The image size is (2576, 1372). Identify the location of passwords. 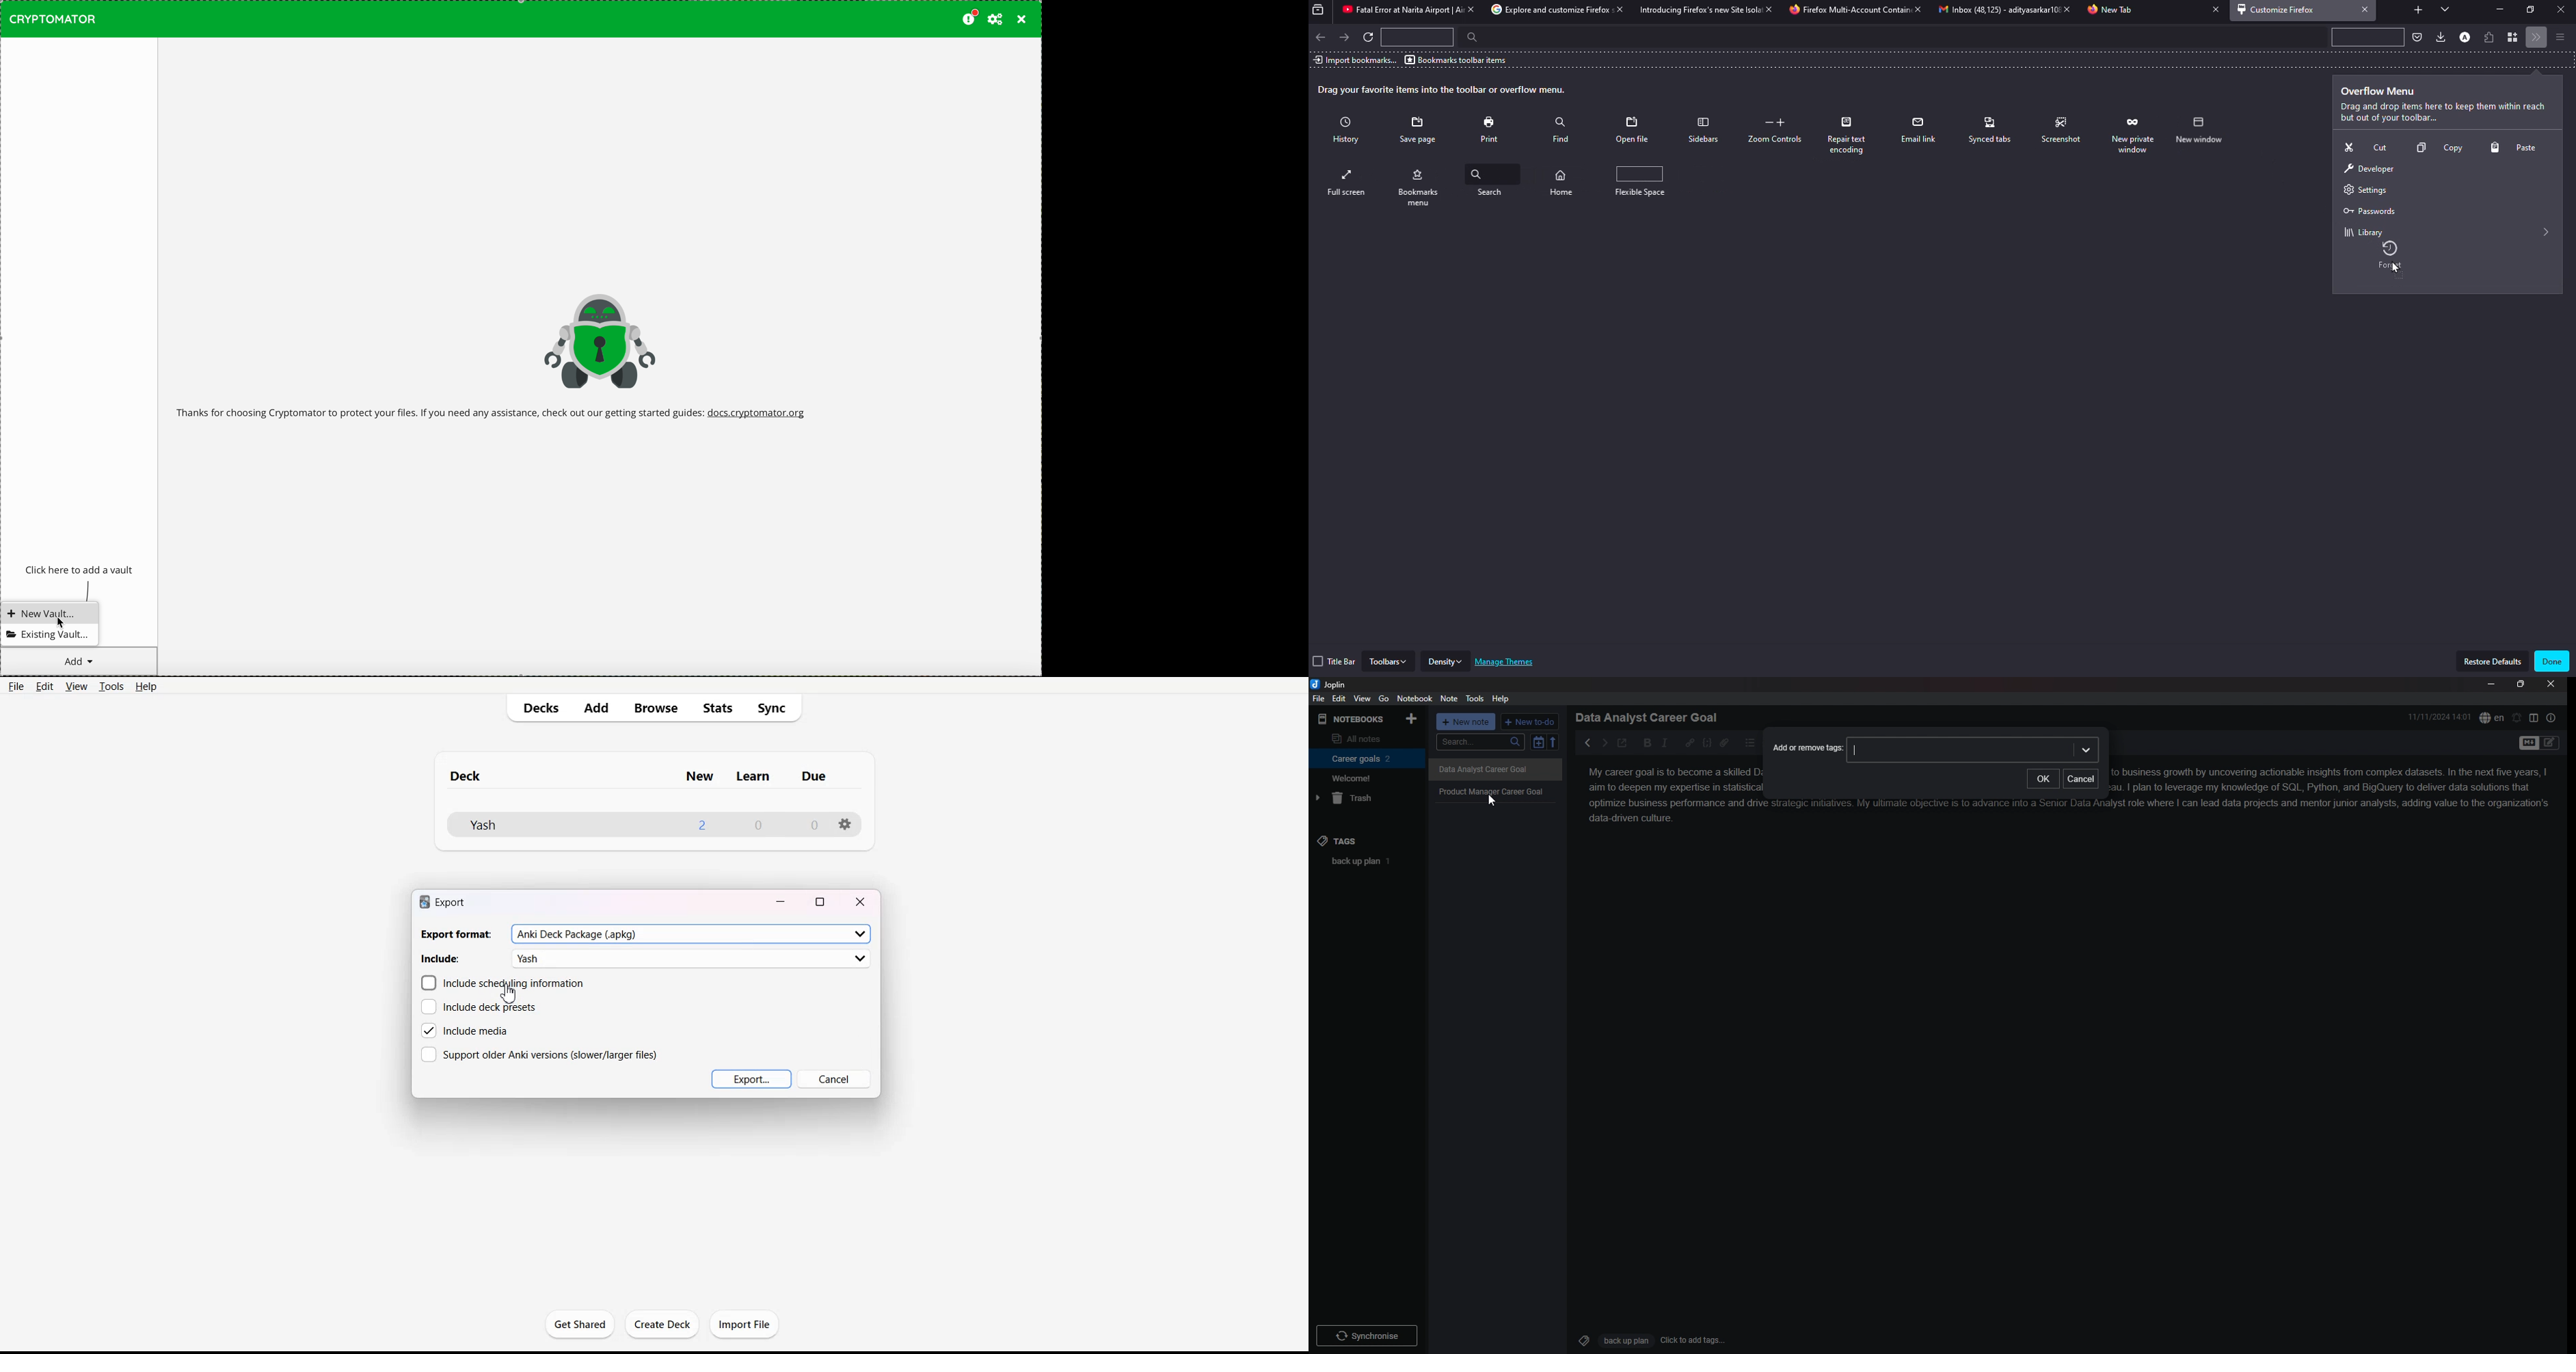
(2367, 211).